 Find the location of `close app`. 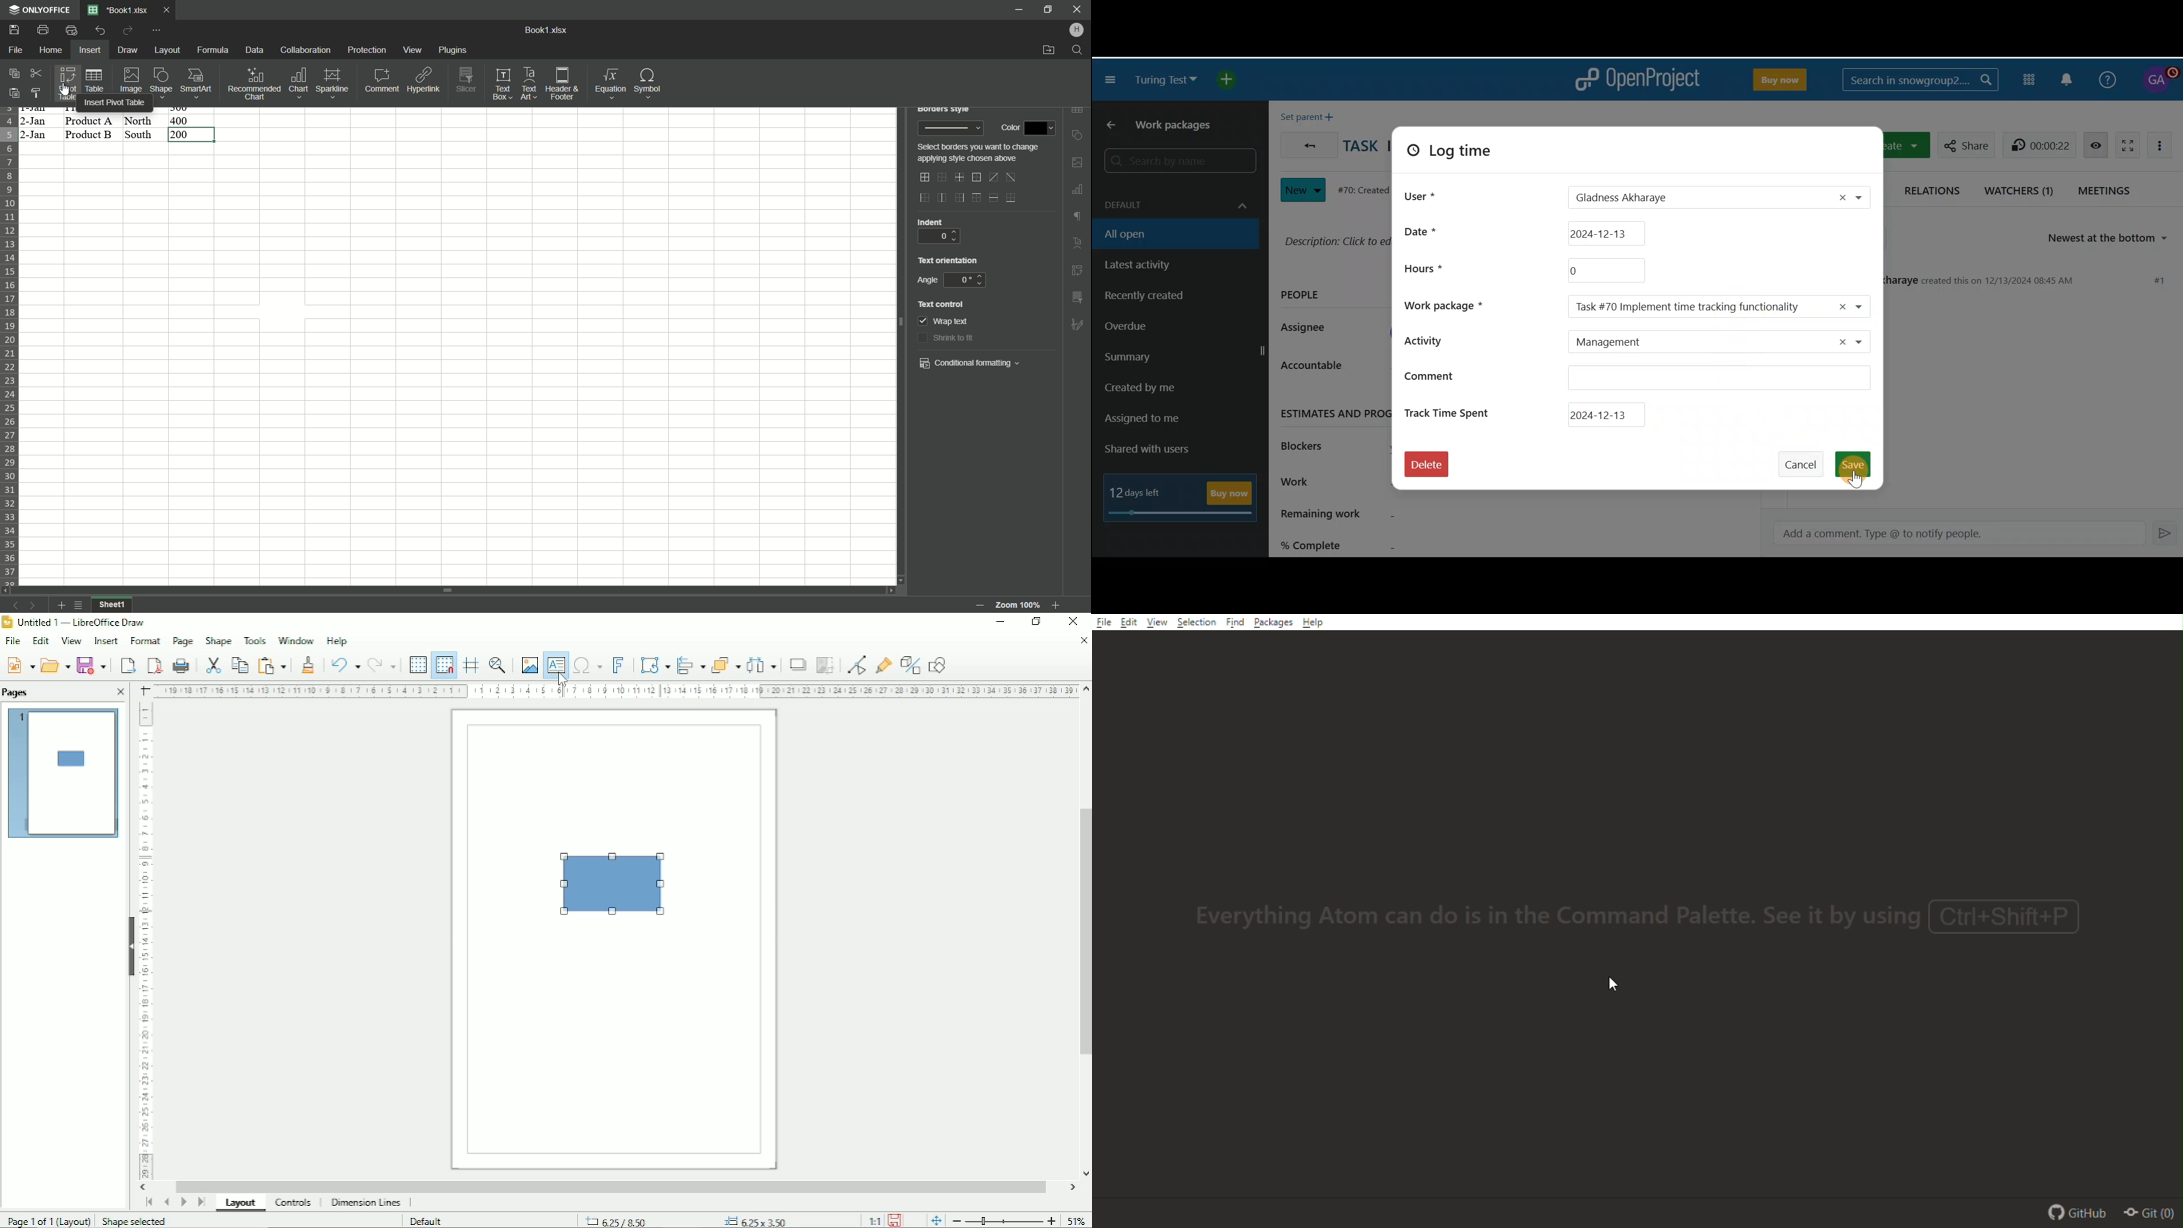

close app is located at coordinates (1077, 10).